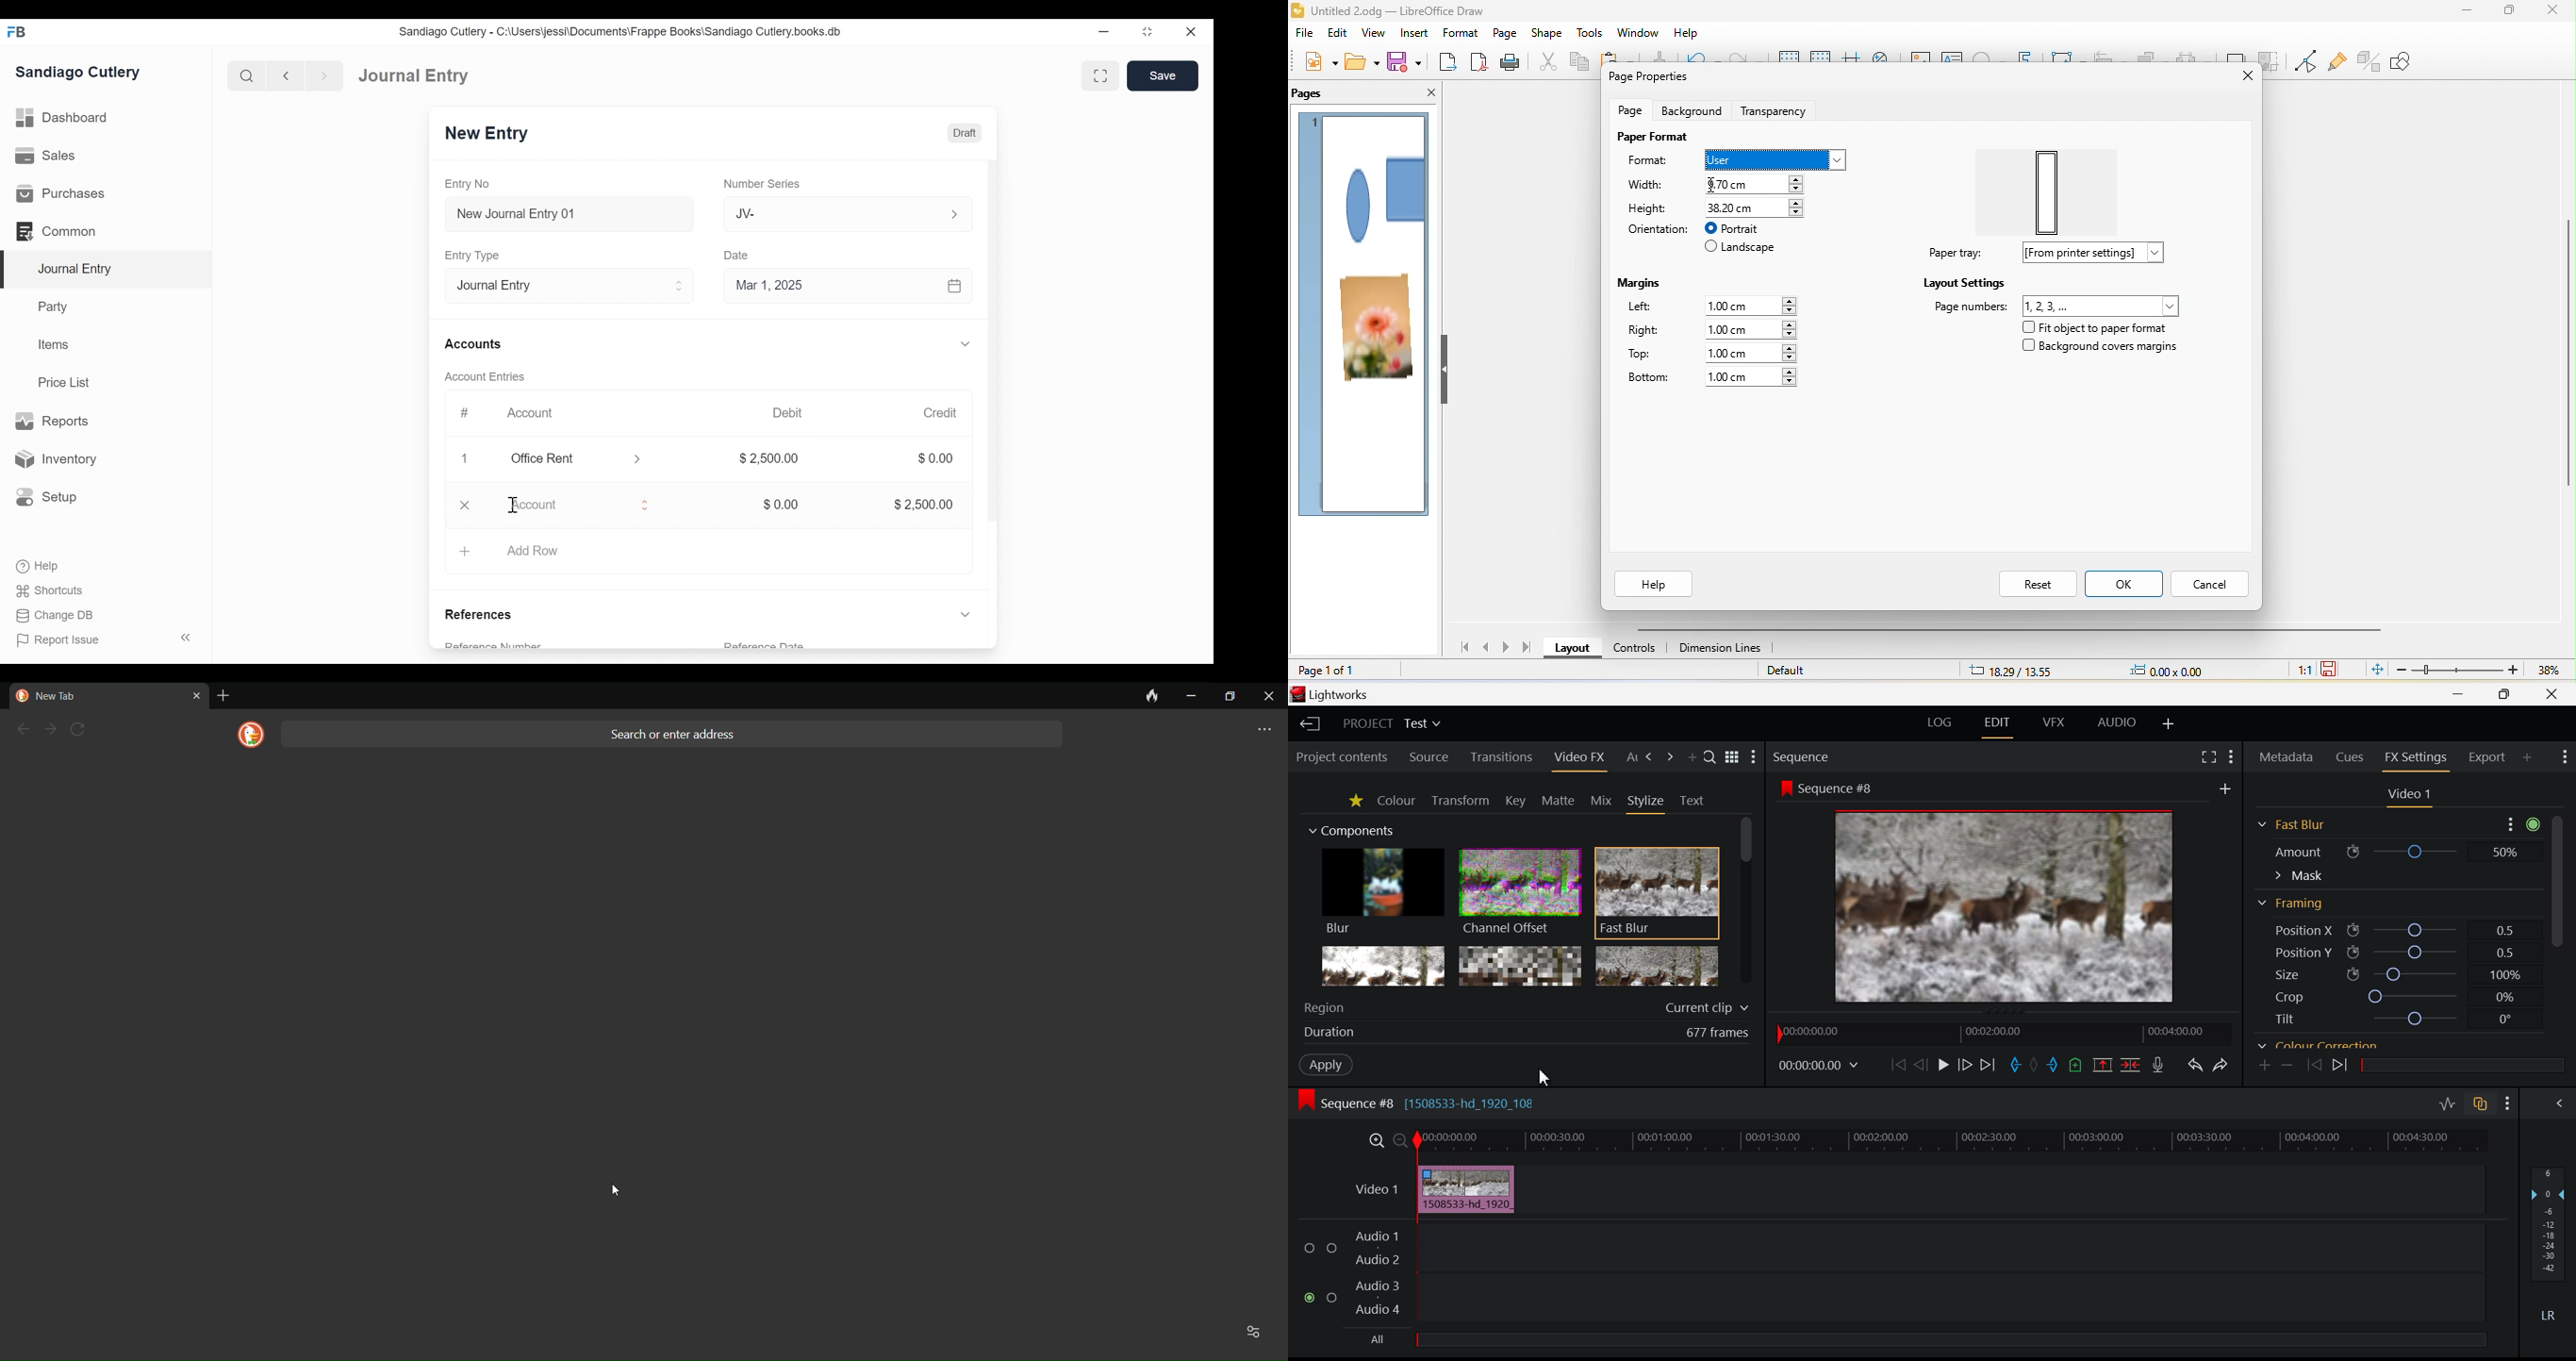 This screenshot has width=2576, height=1372. I want to click on paste, so click(1621, 58).